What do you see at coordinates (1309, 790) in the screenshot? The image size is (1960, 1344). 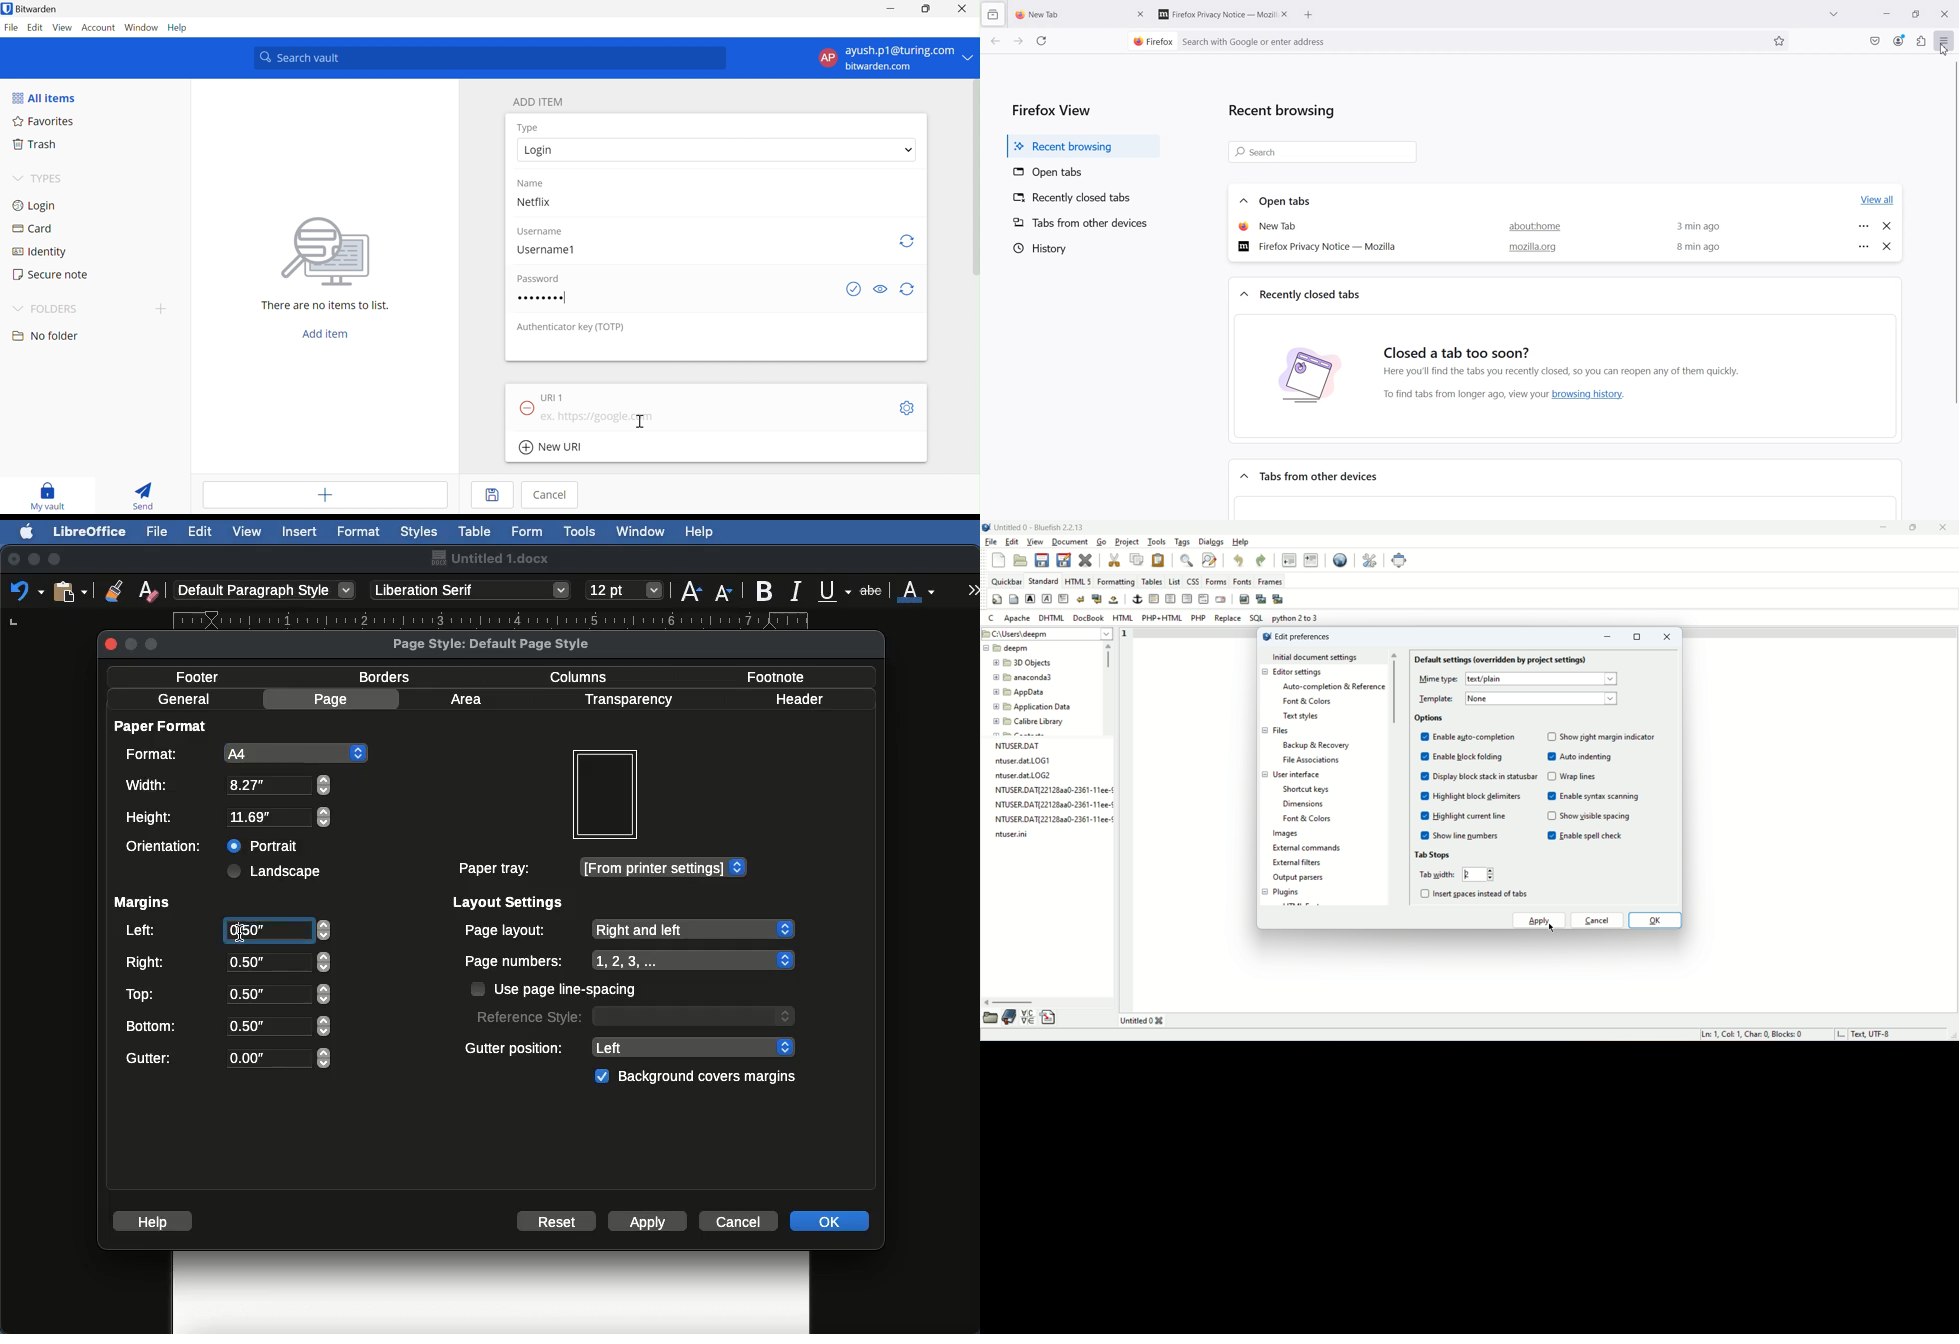 I see `shortcut keys` at bounding box center [1309, 790].